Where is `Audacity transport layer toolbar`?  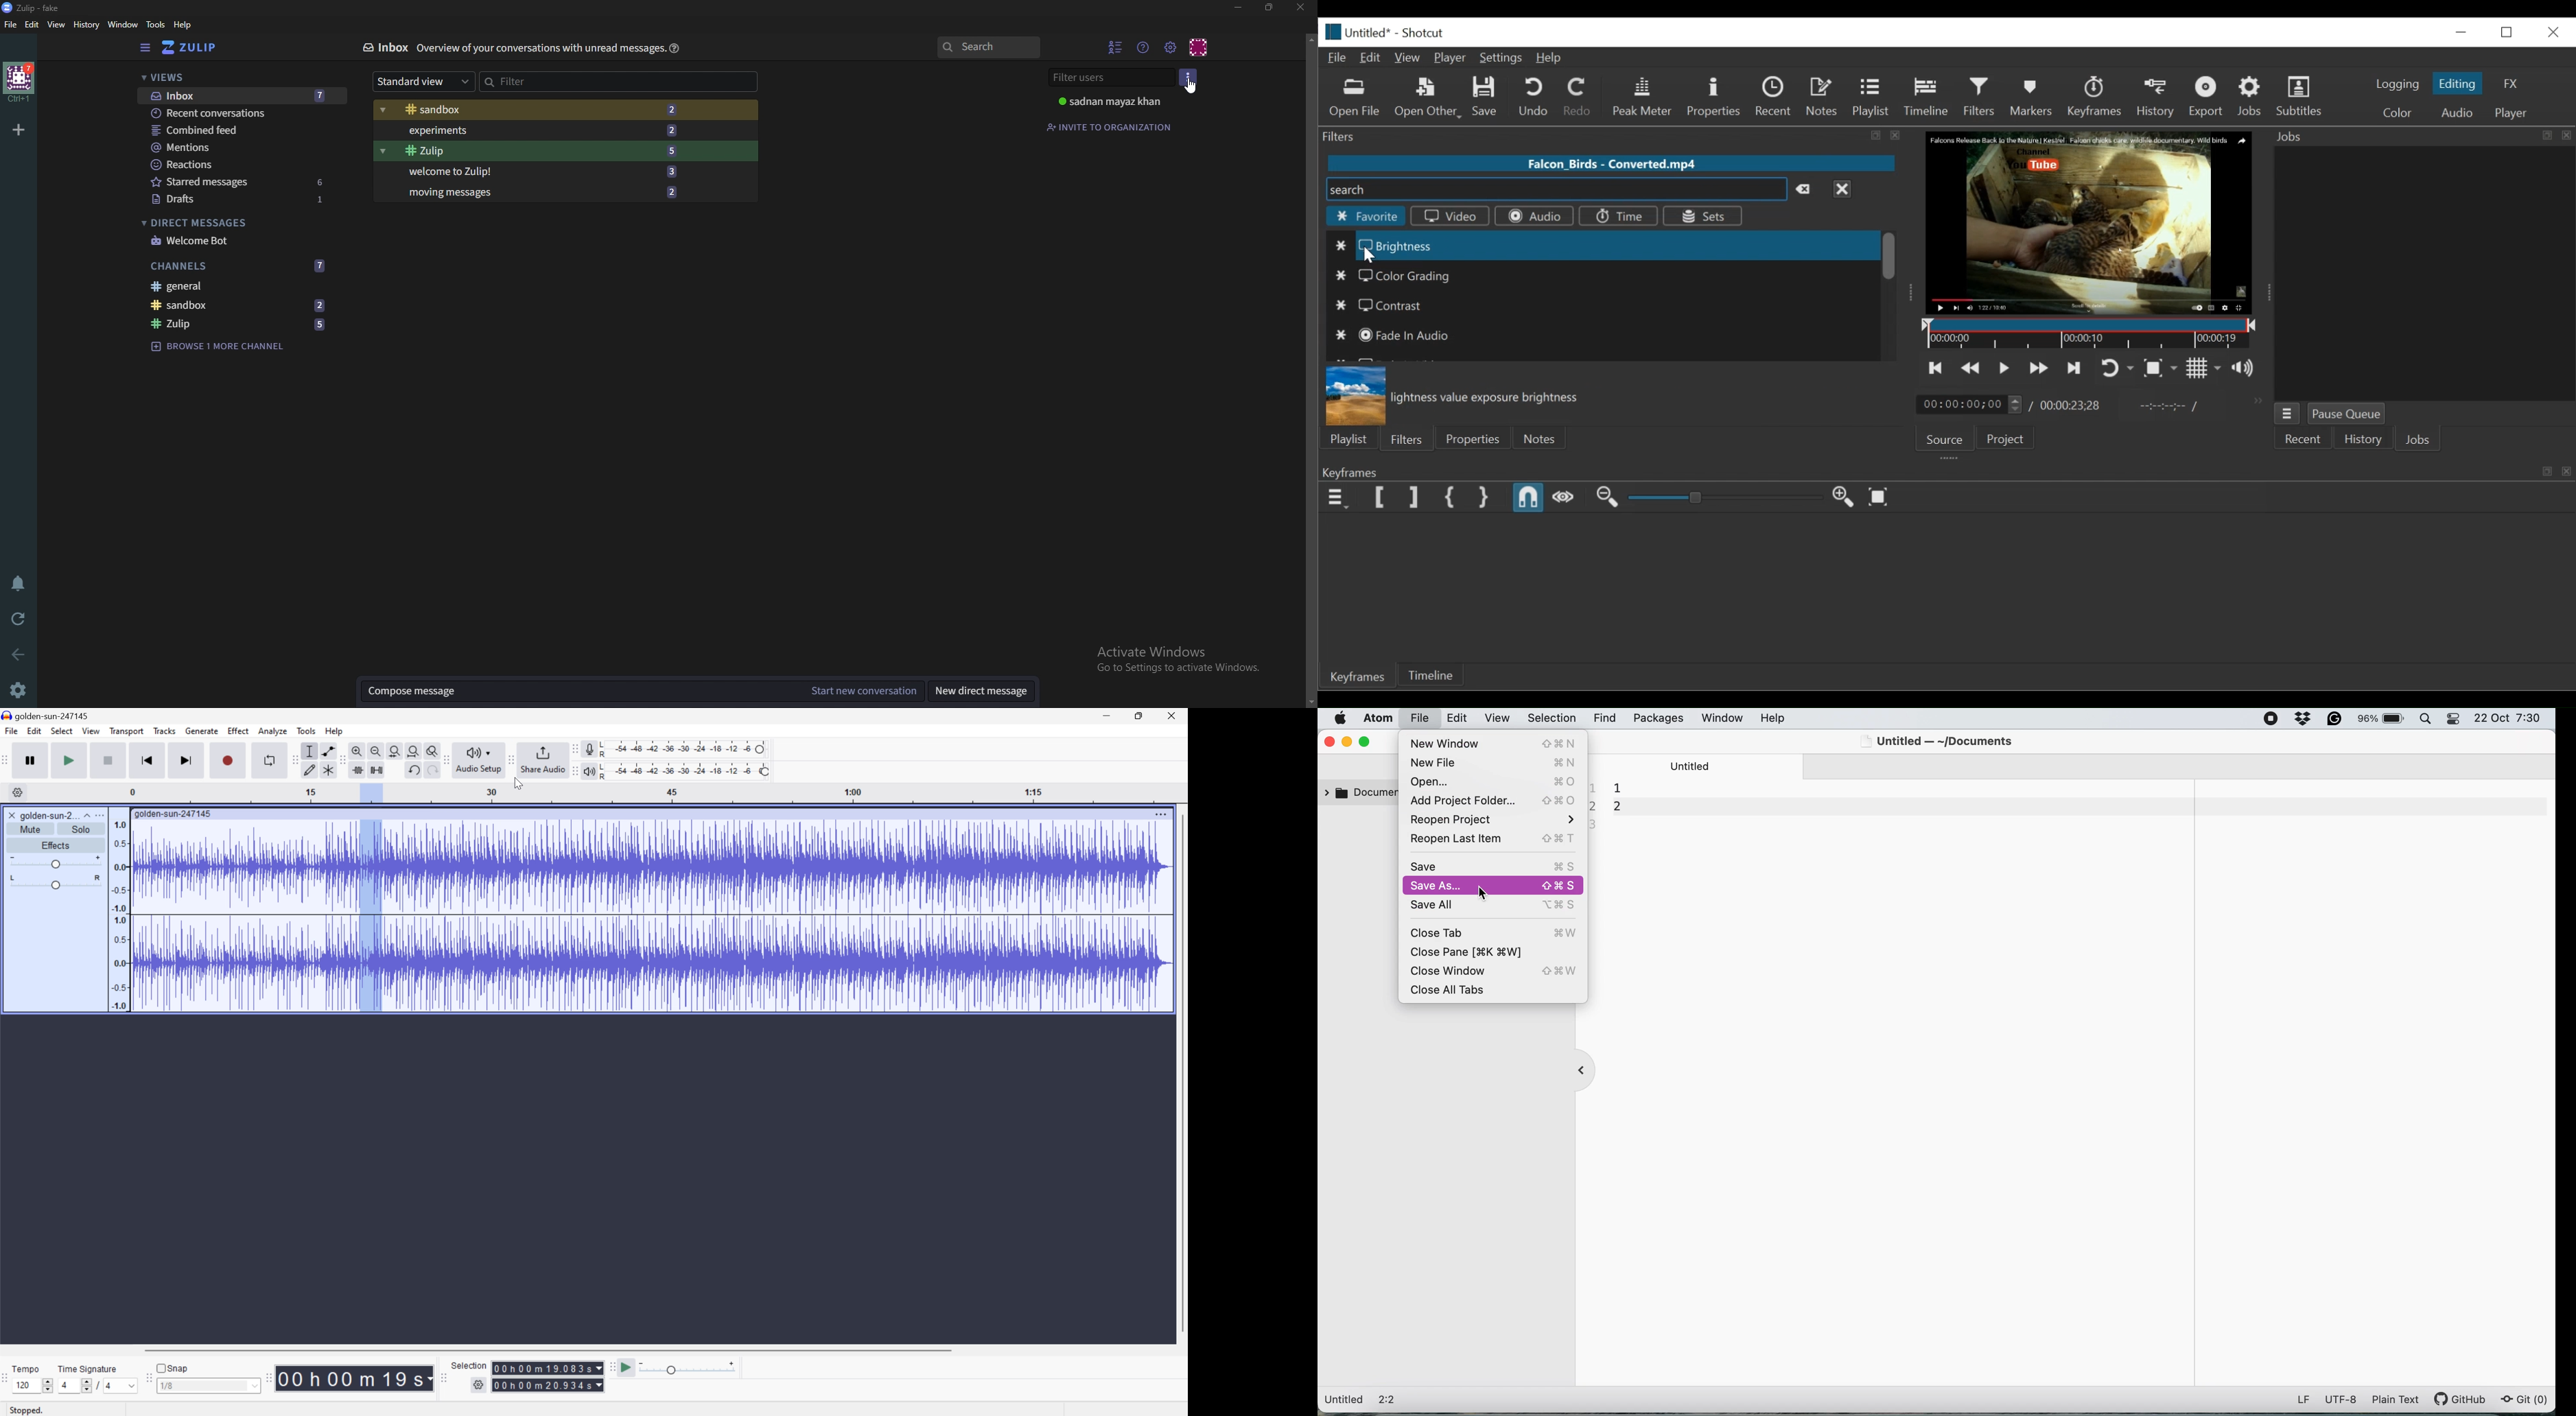 Audacity transport layer toolbar is located at coordinates (5, 760).